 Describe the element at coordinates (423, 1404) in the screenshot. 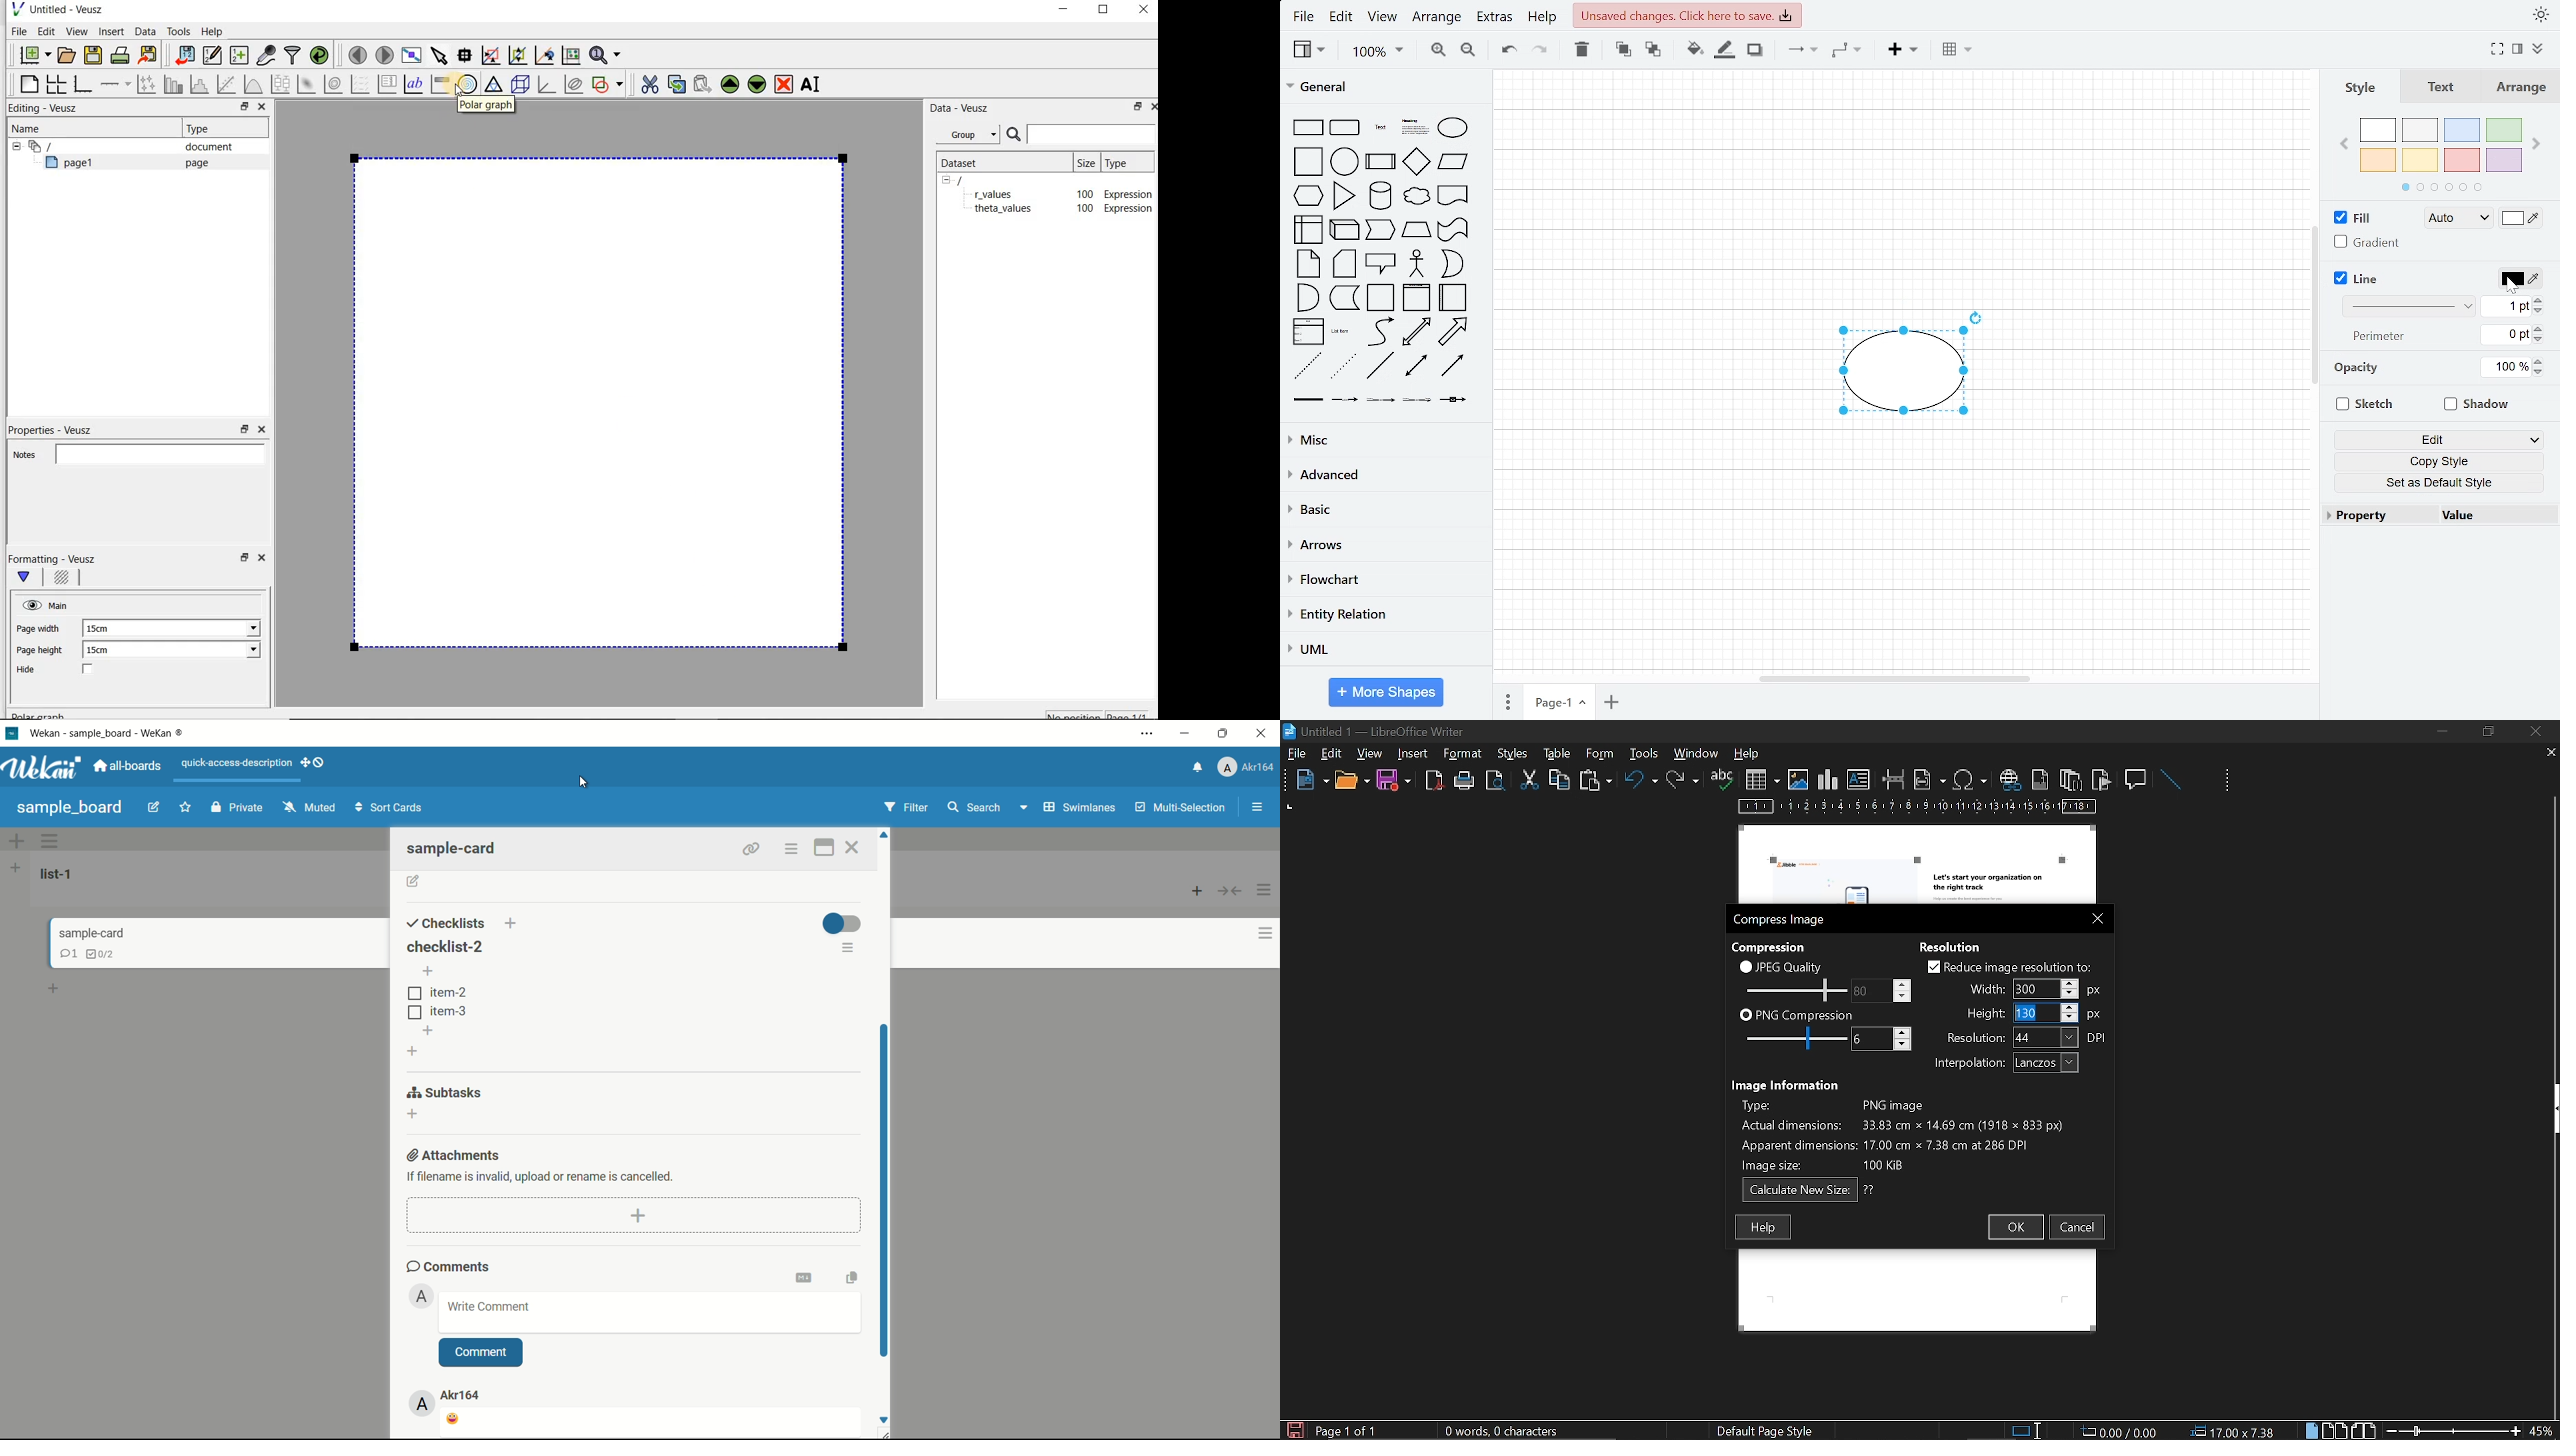

I see `admin` at that location.